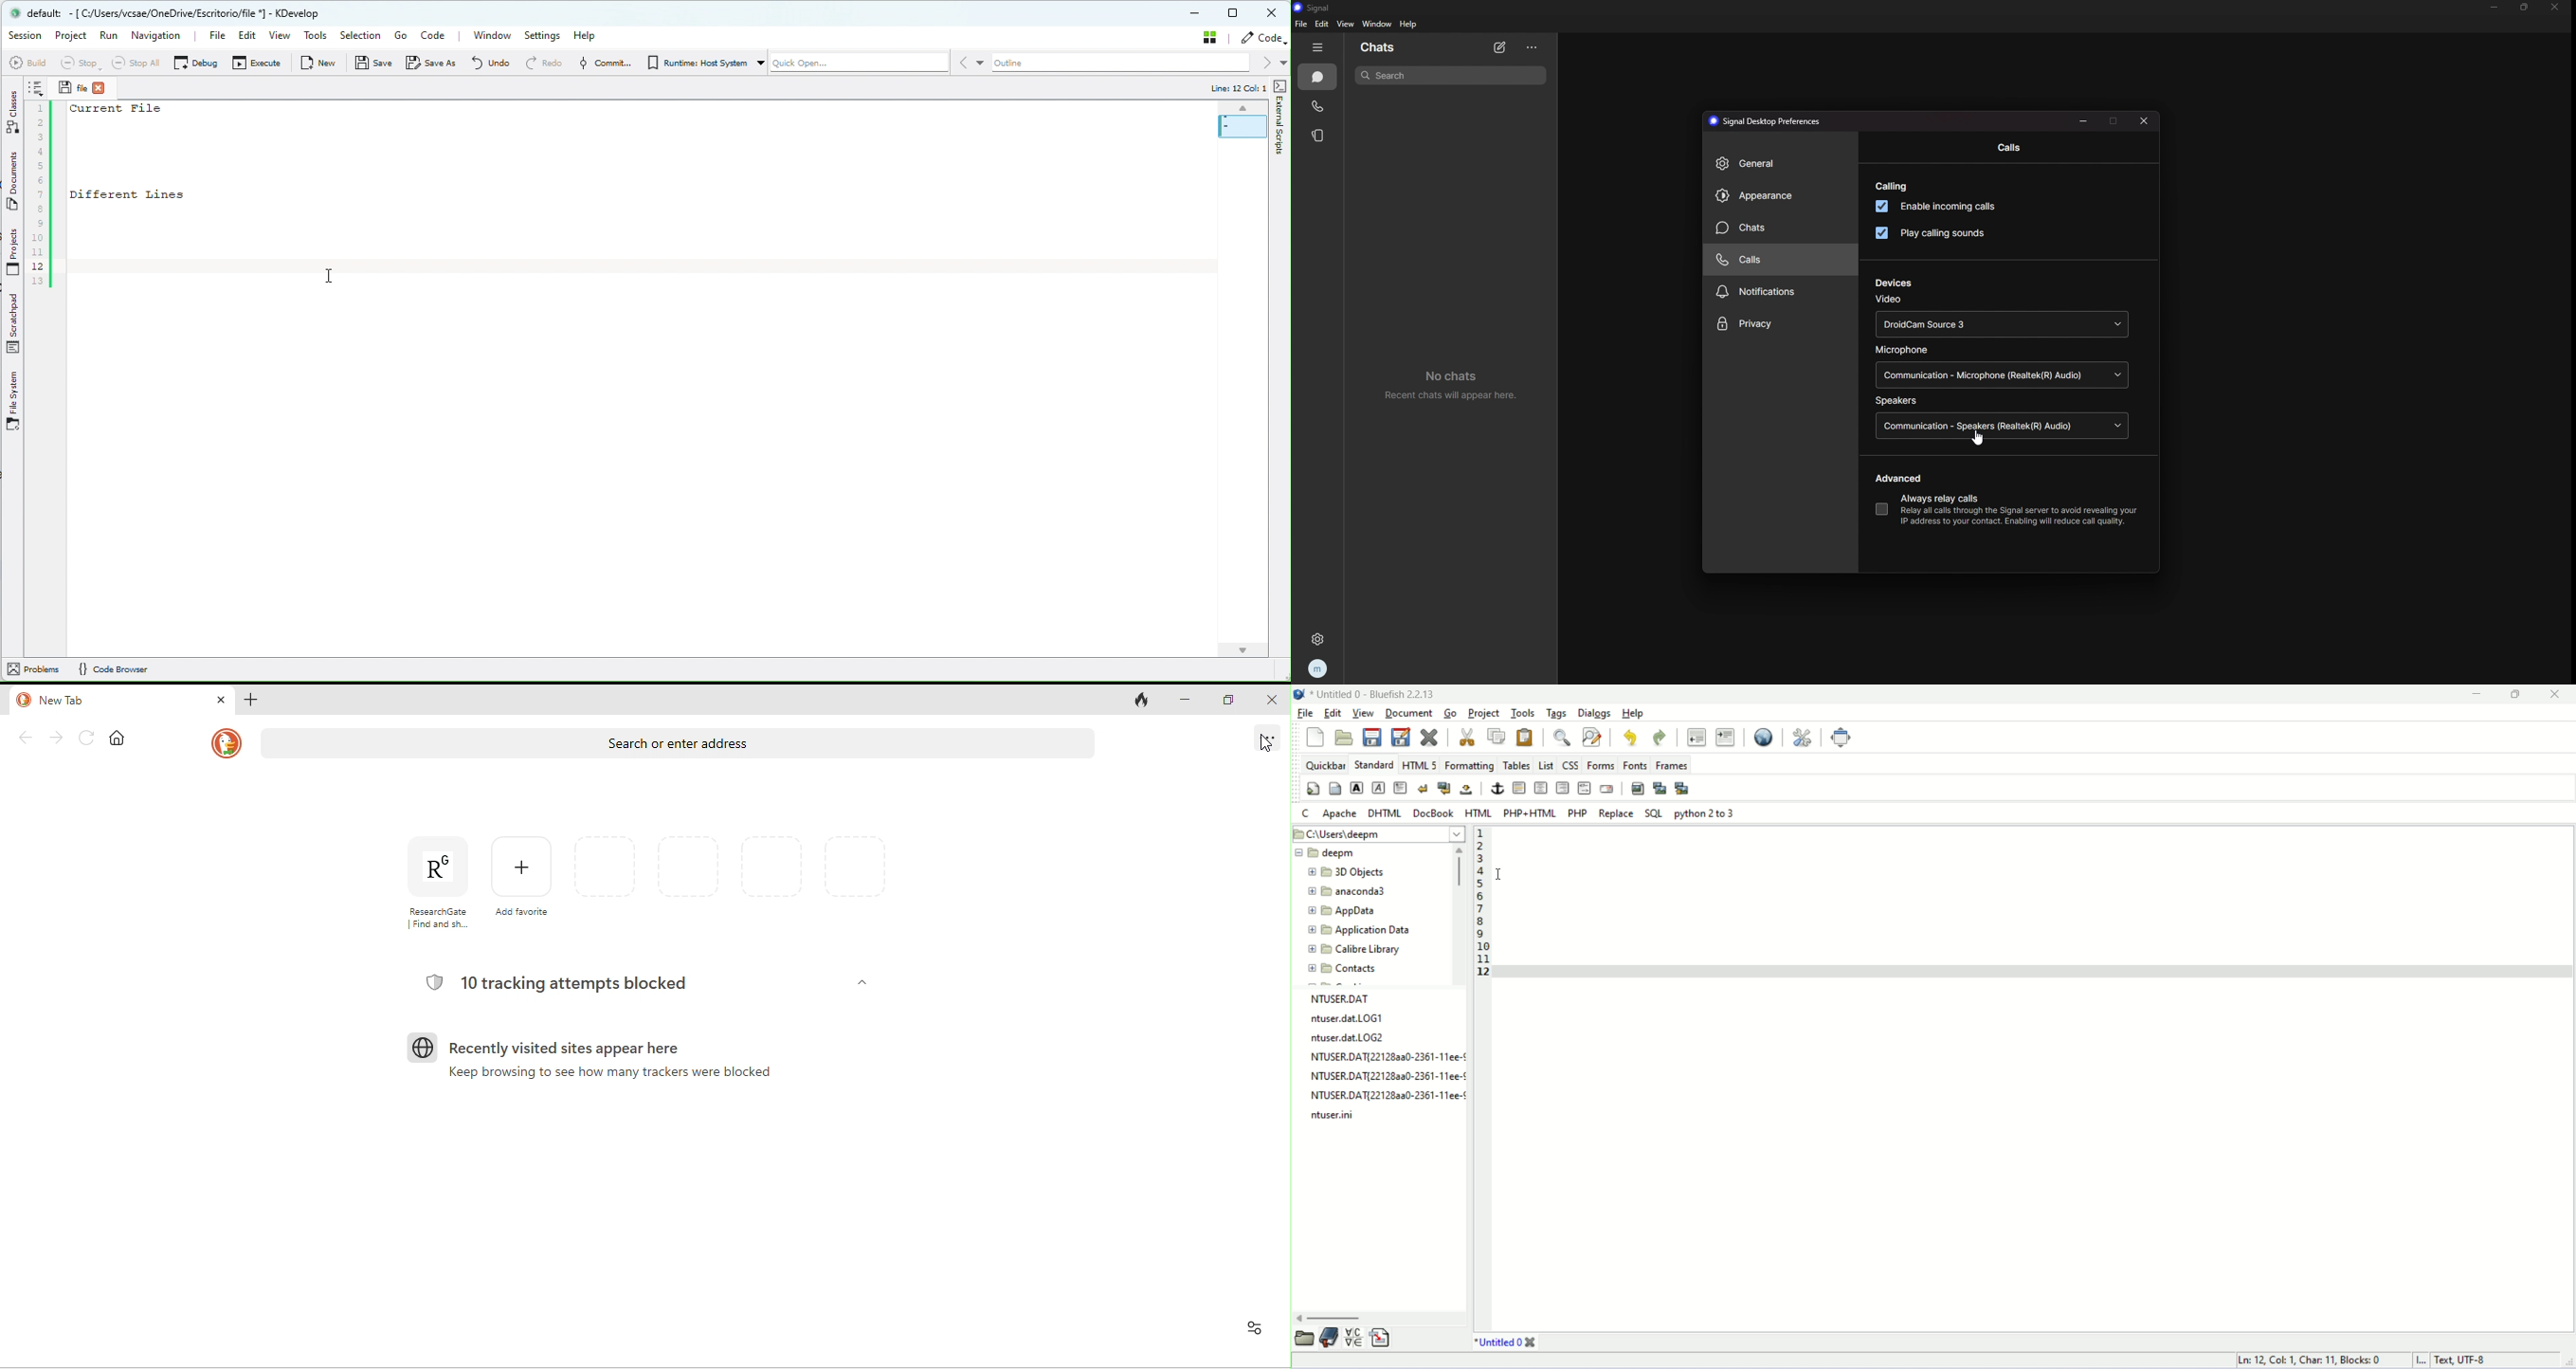 The height and width of the screenshot is (1372, 2576). I want to click on appearance, so click(1778, 197).